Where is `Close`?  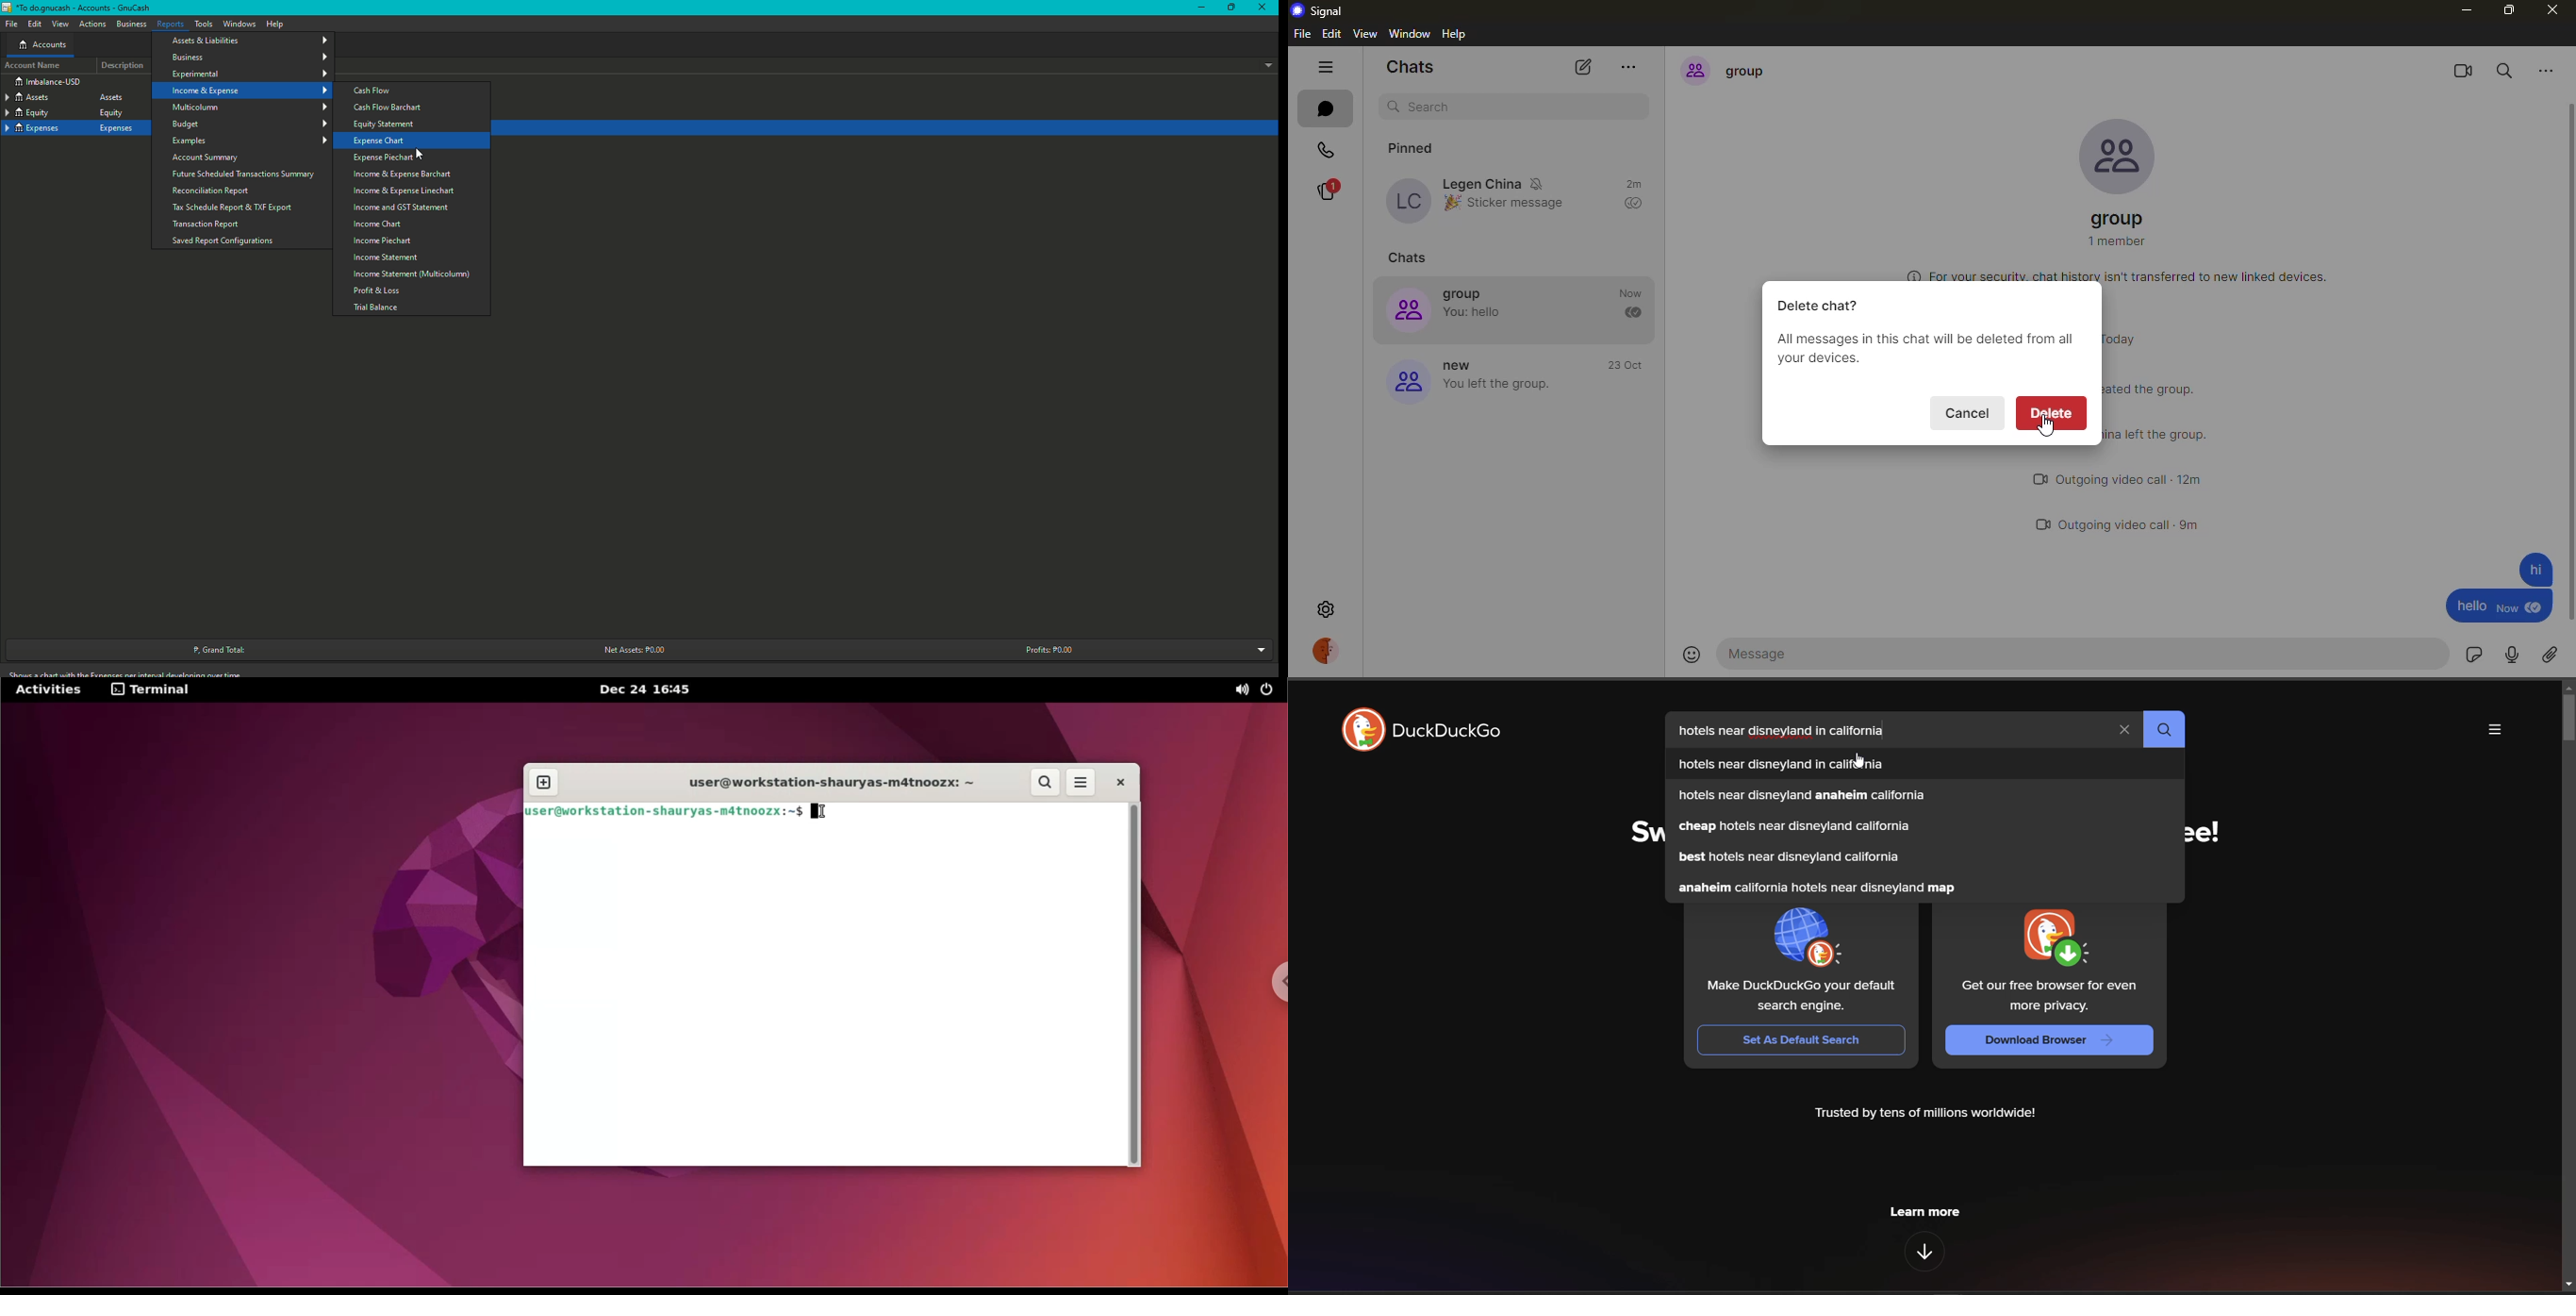 Close is located at coordinates (1263, 9).